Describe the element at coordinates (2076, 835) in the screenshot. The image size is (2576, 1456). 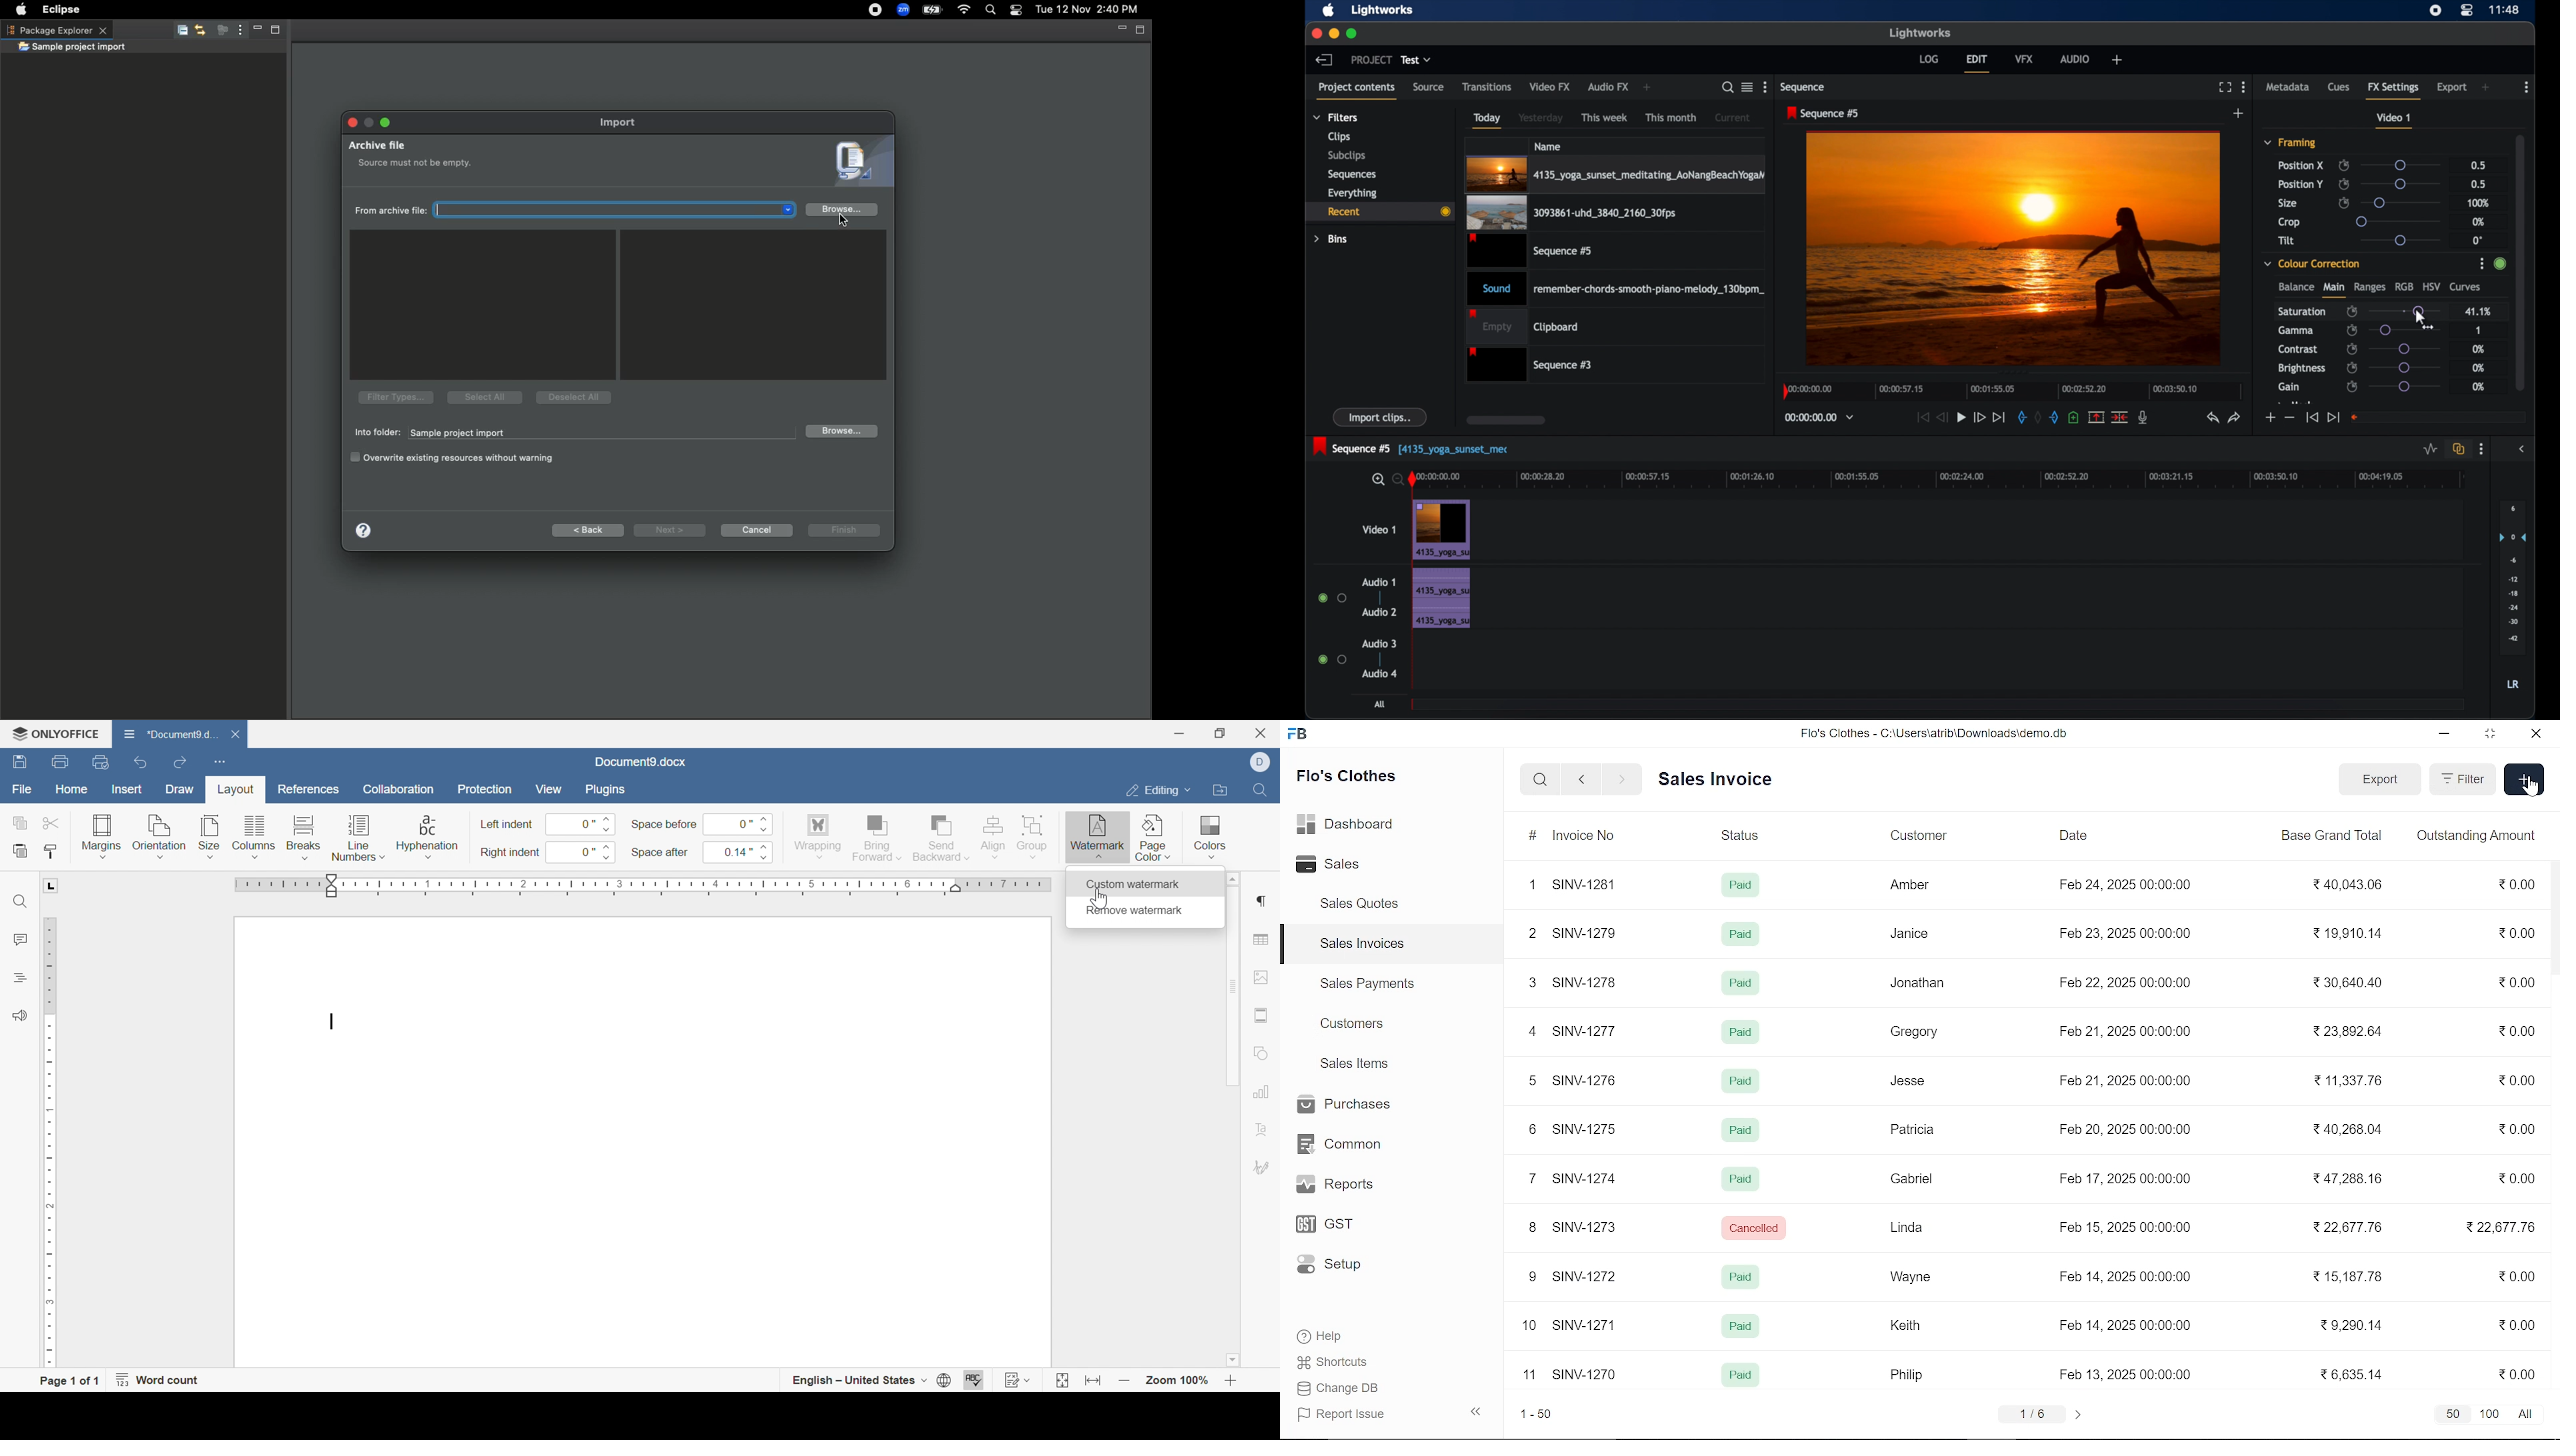
I see `Date` at that location.